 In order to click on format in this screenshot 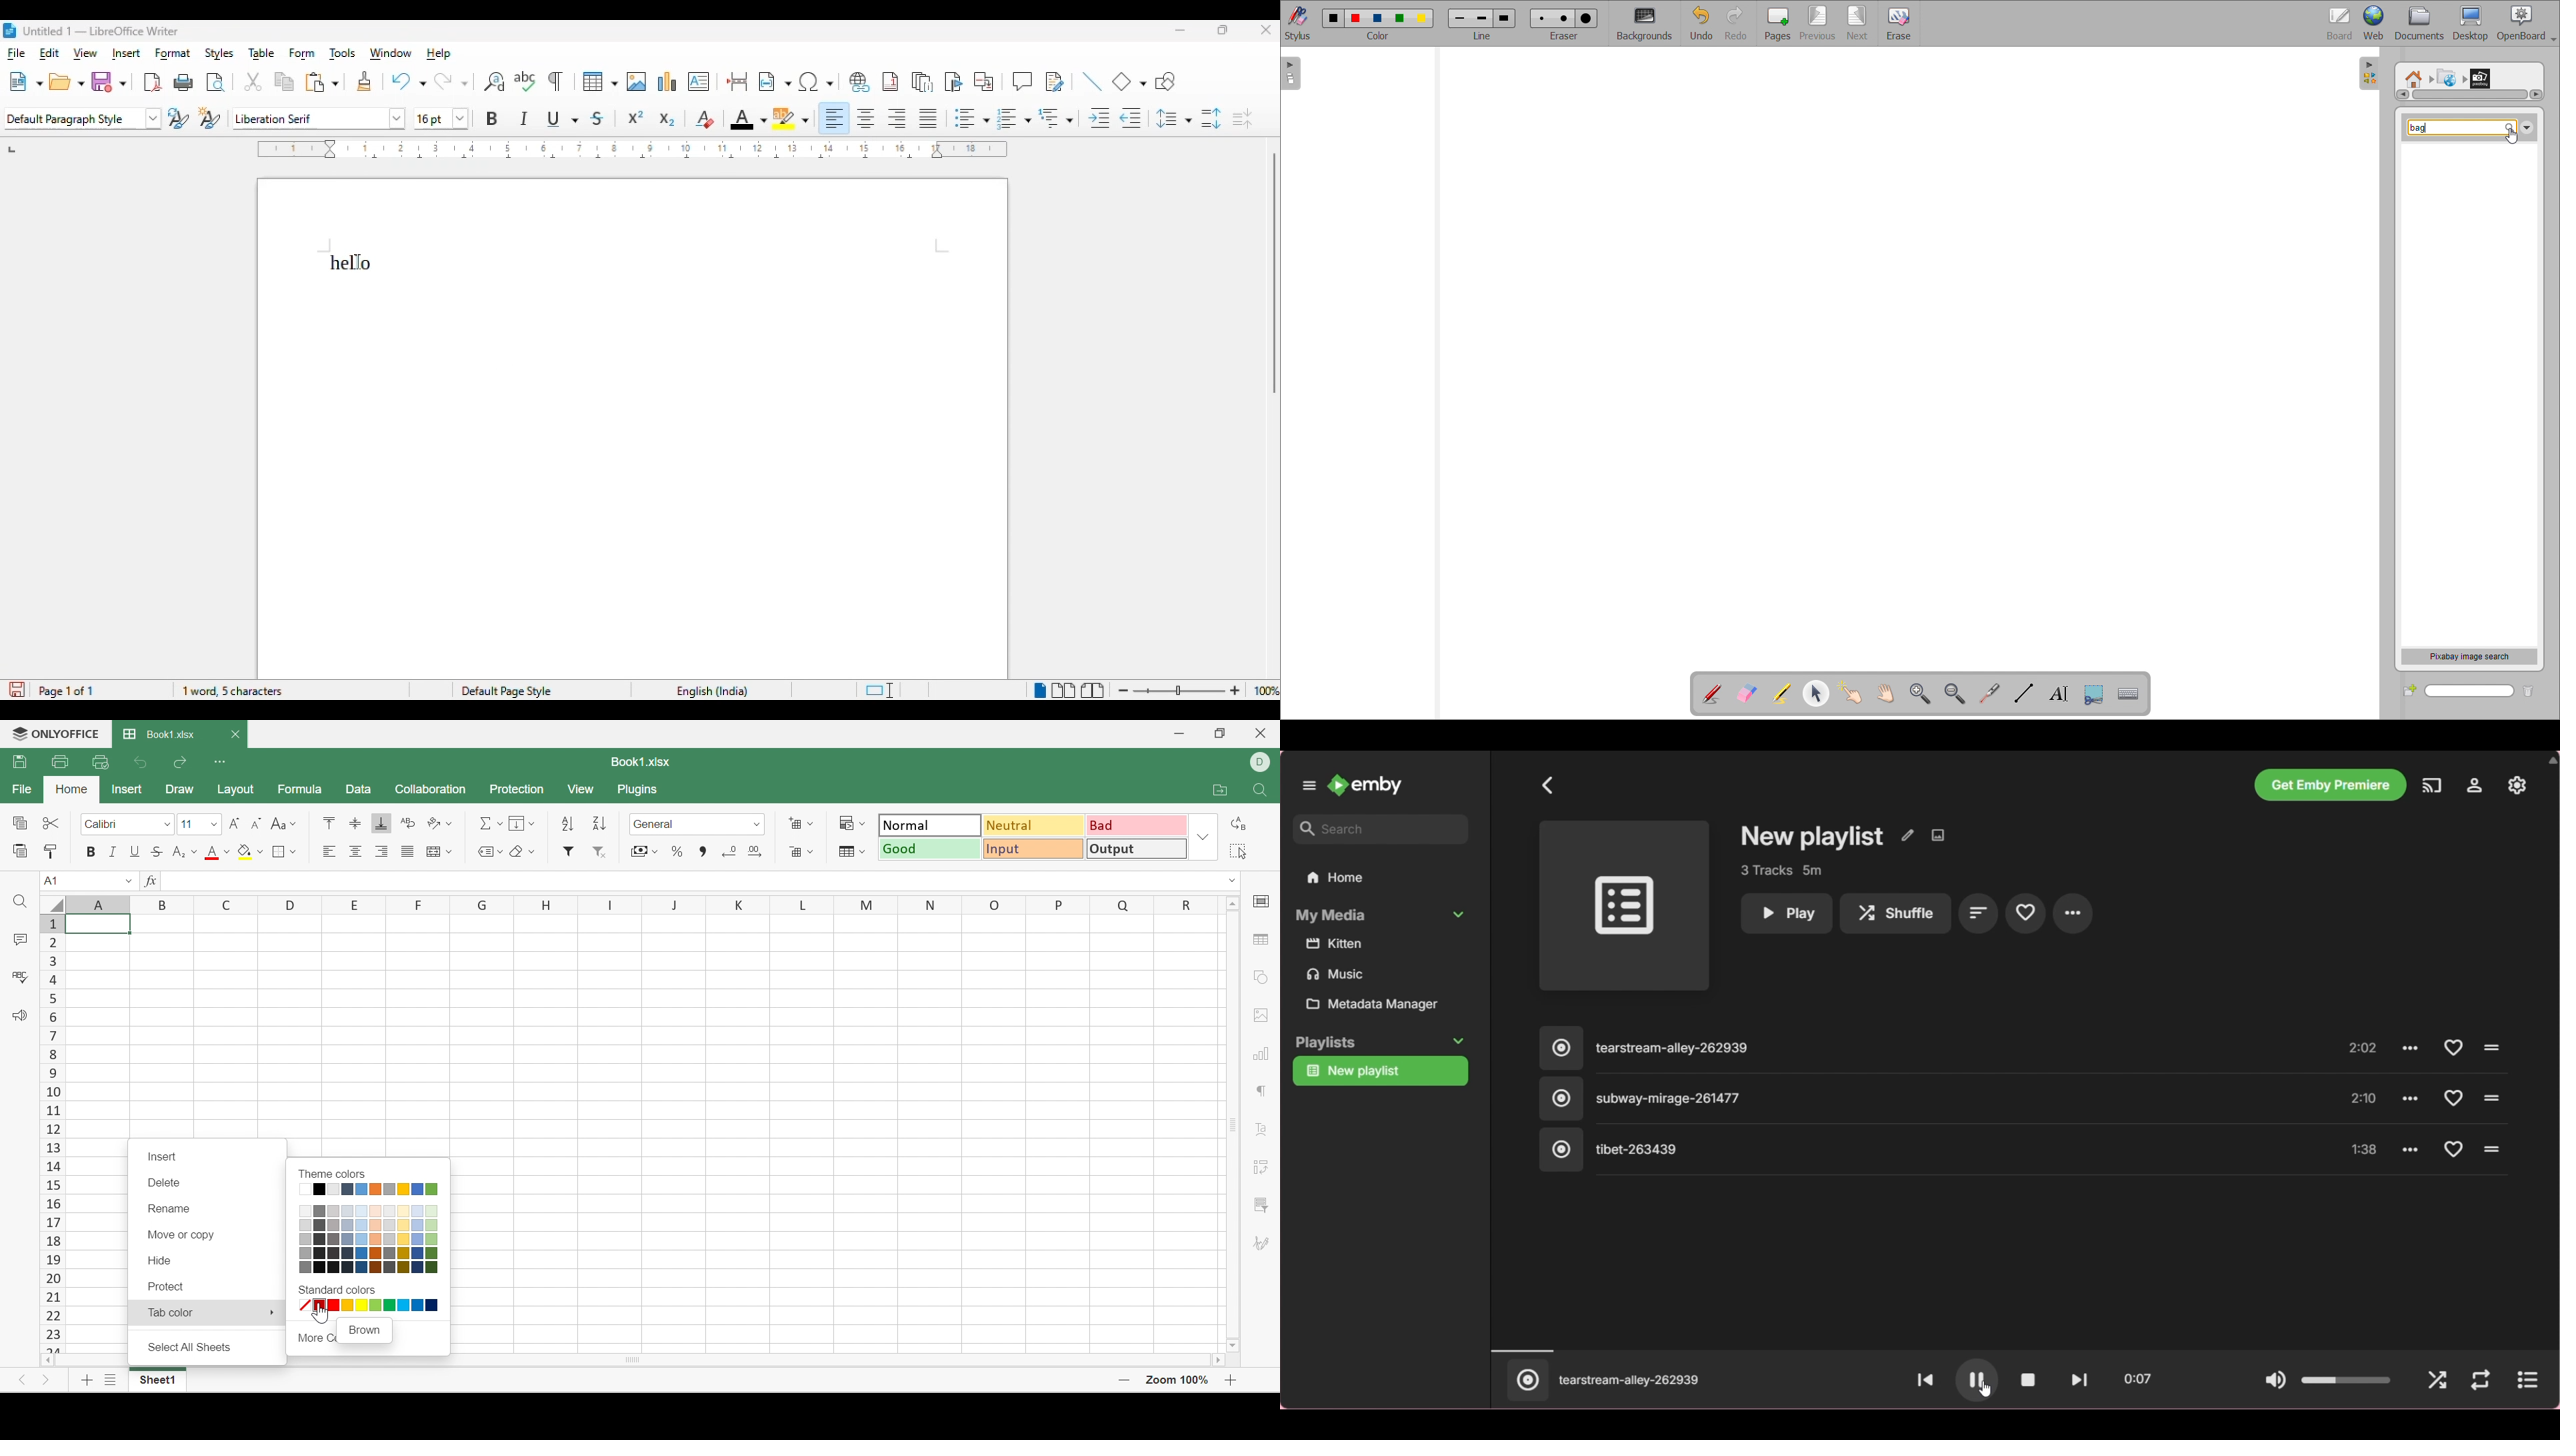, I will do `click(172, 54)`.